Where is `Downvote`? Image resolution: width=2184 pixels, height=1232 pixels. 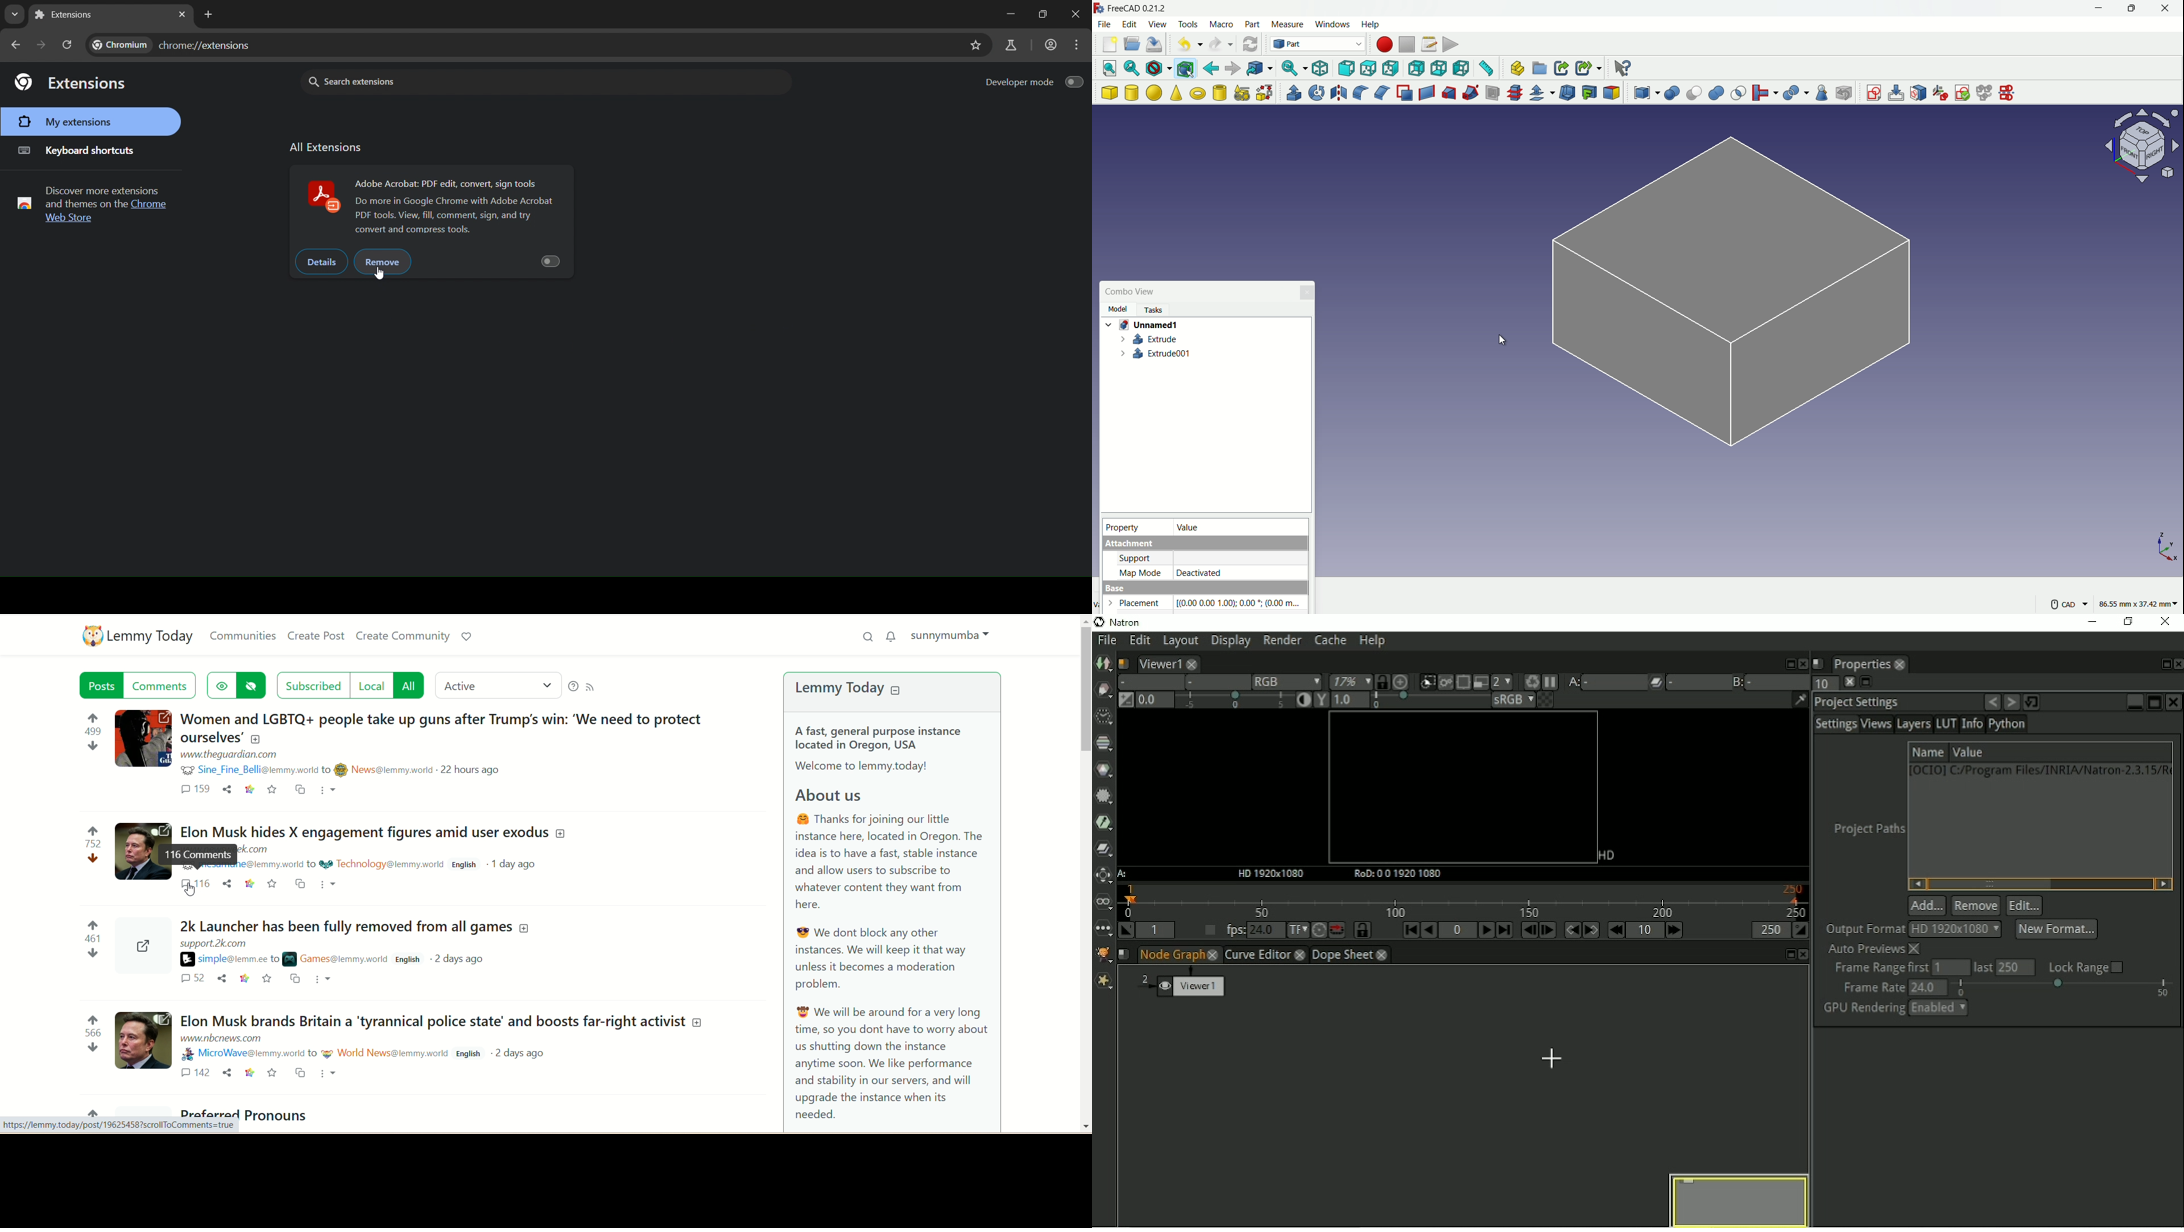
Downvote is located at coordinates (94, 859).